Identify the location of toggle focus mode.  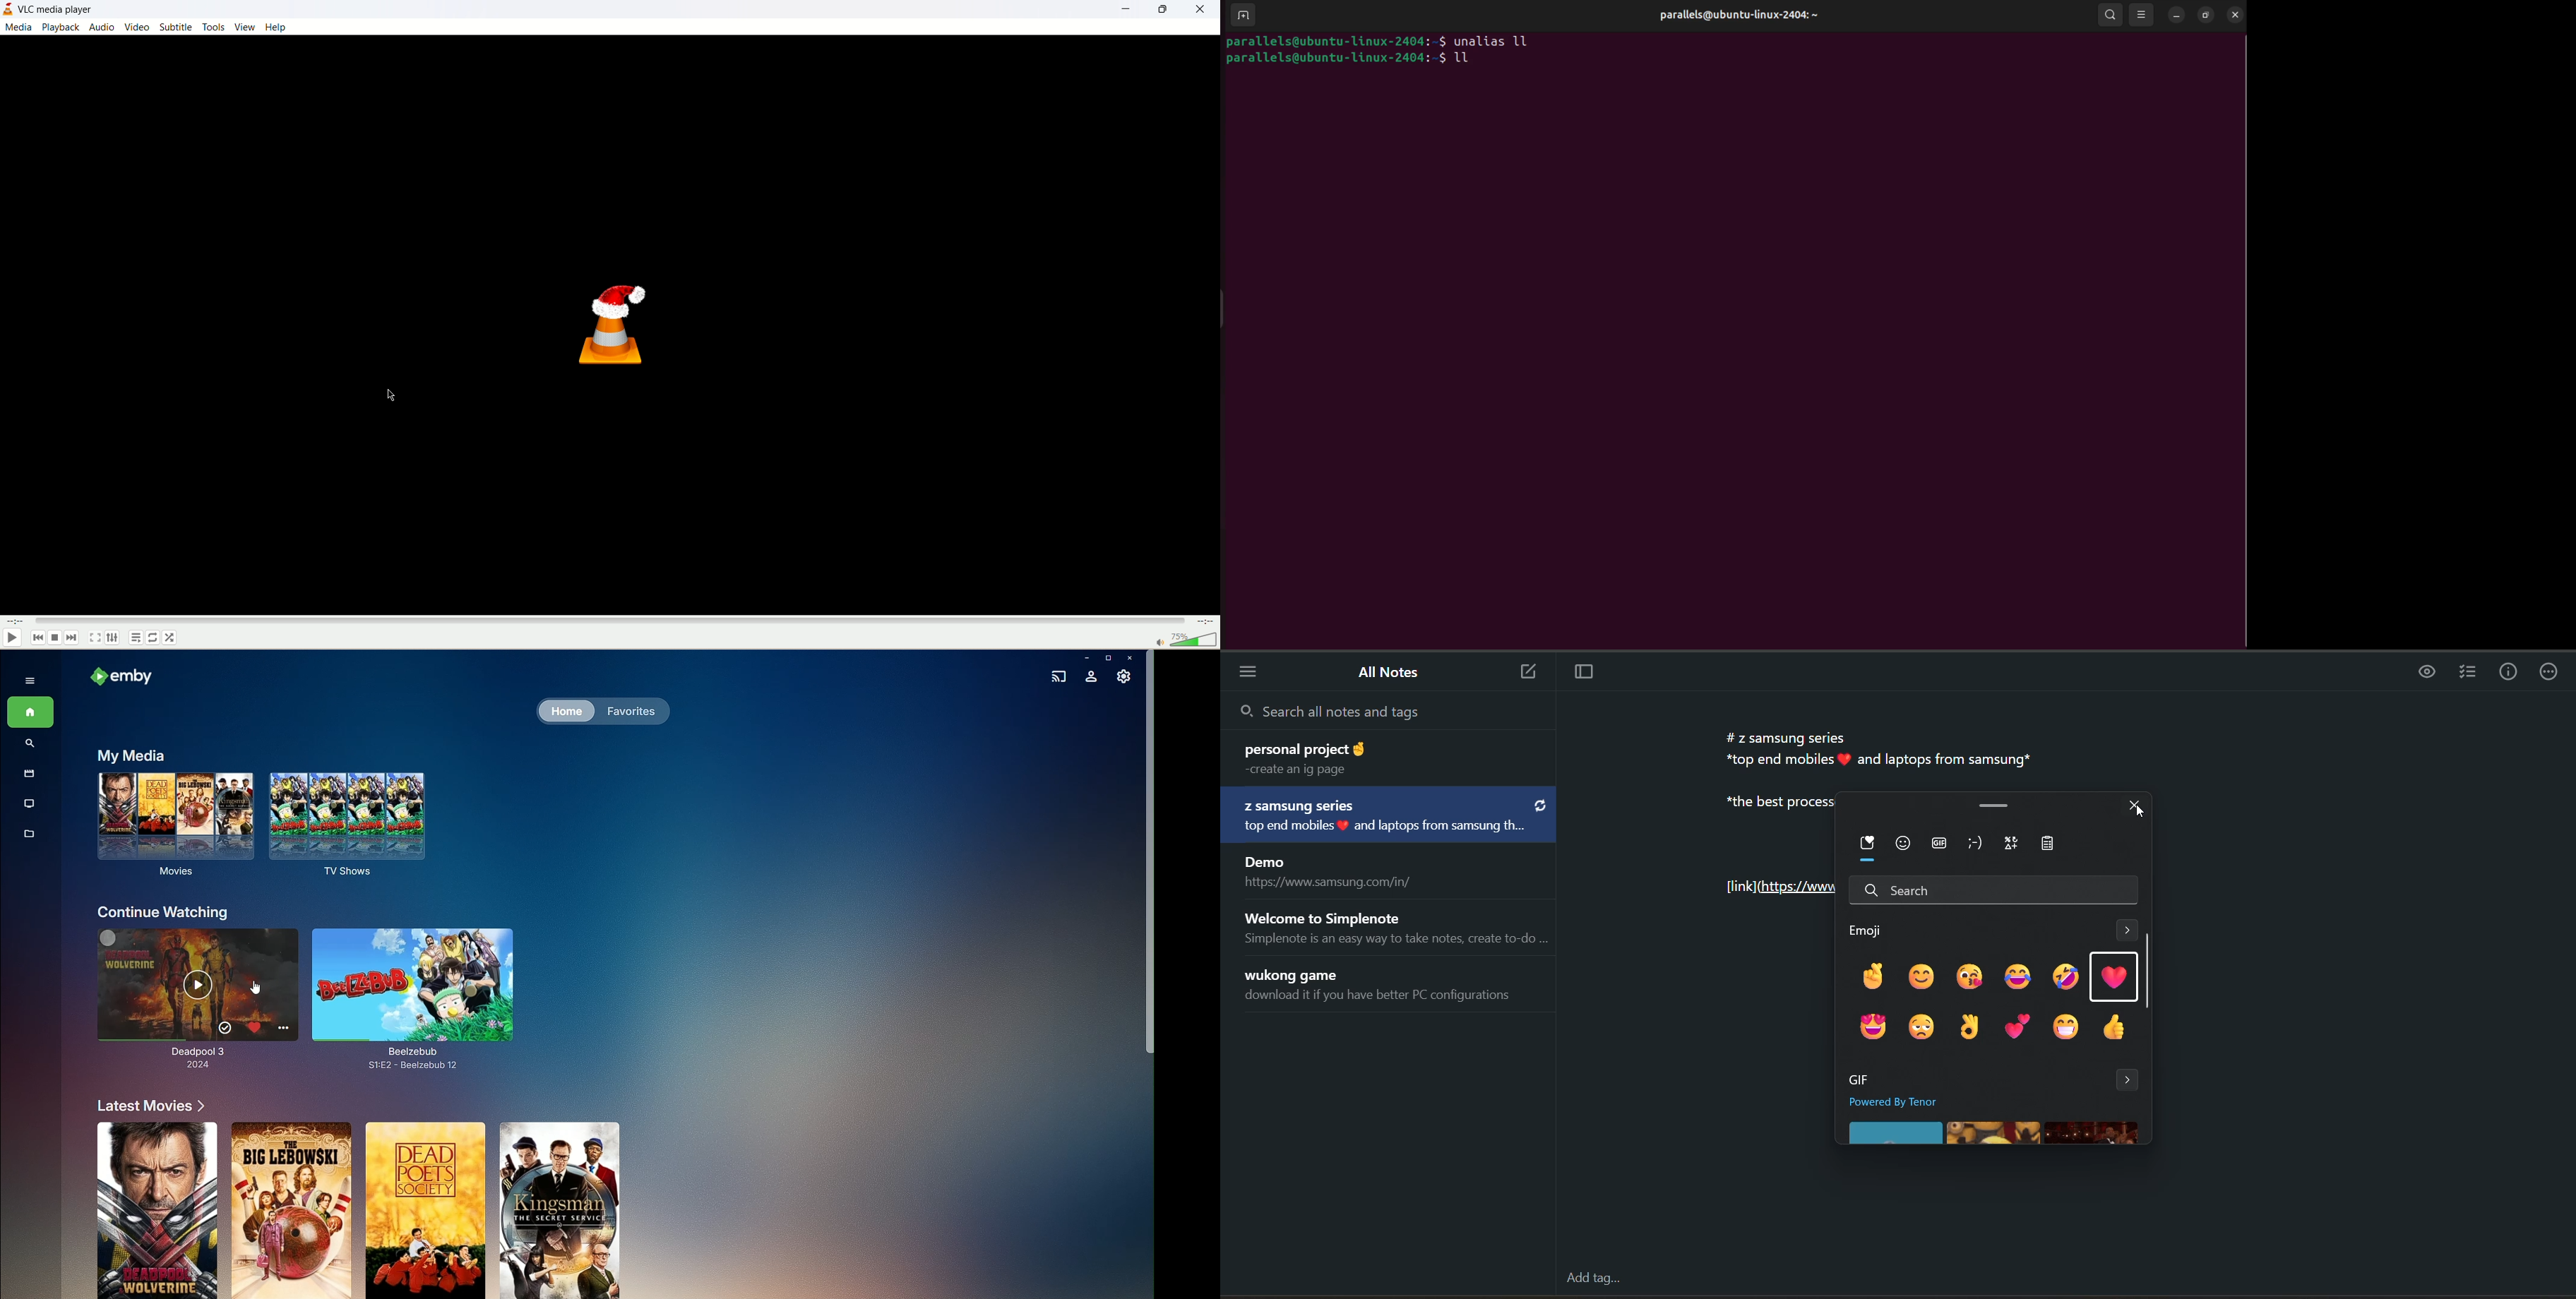
(1591, 674).